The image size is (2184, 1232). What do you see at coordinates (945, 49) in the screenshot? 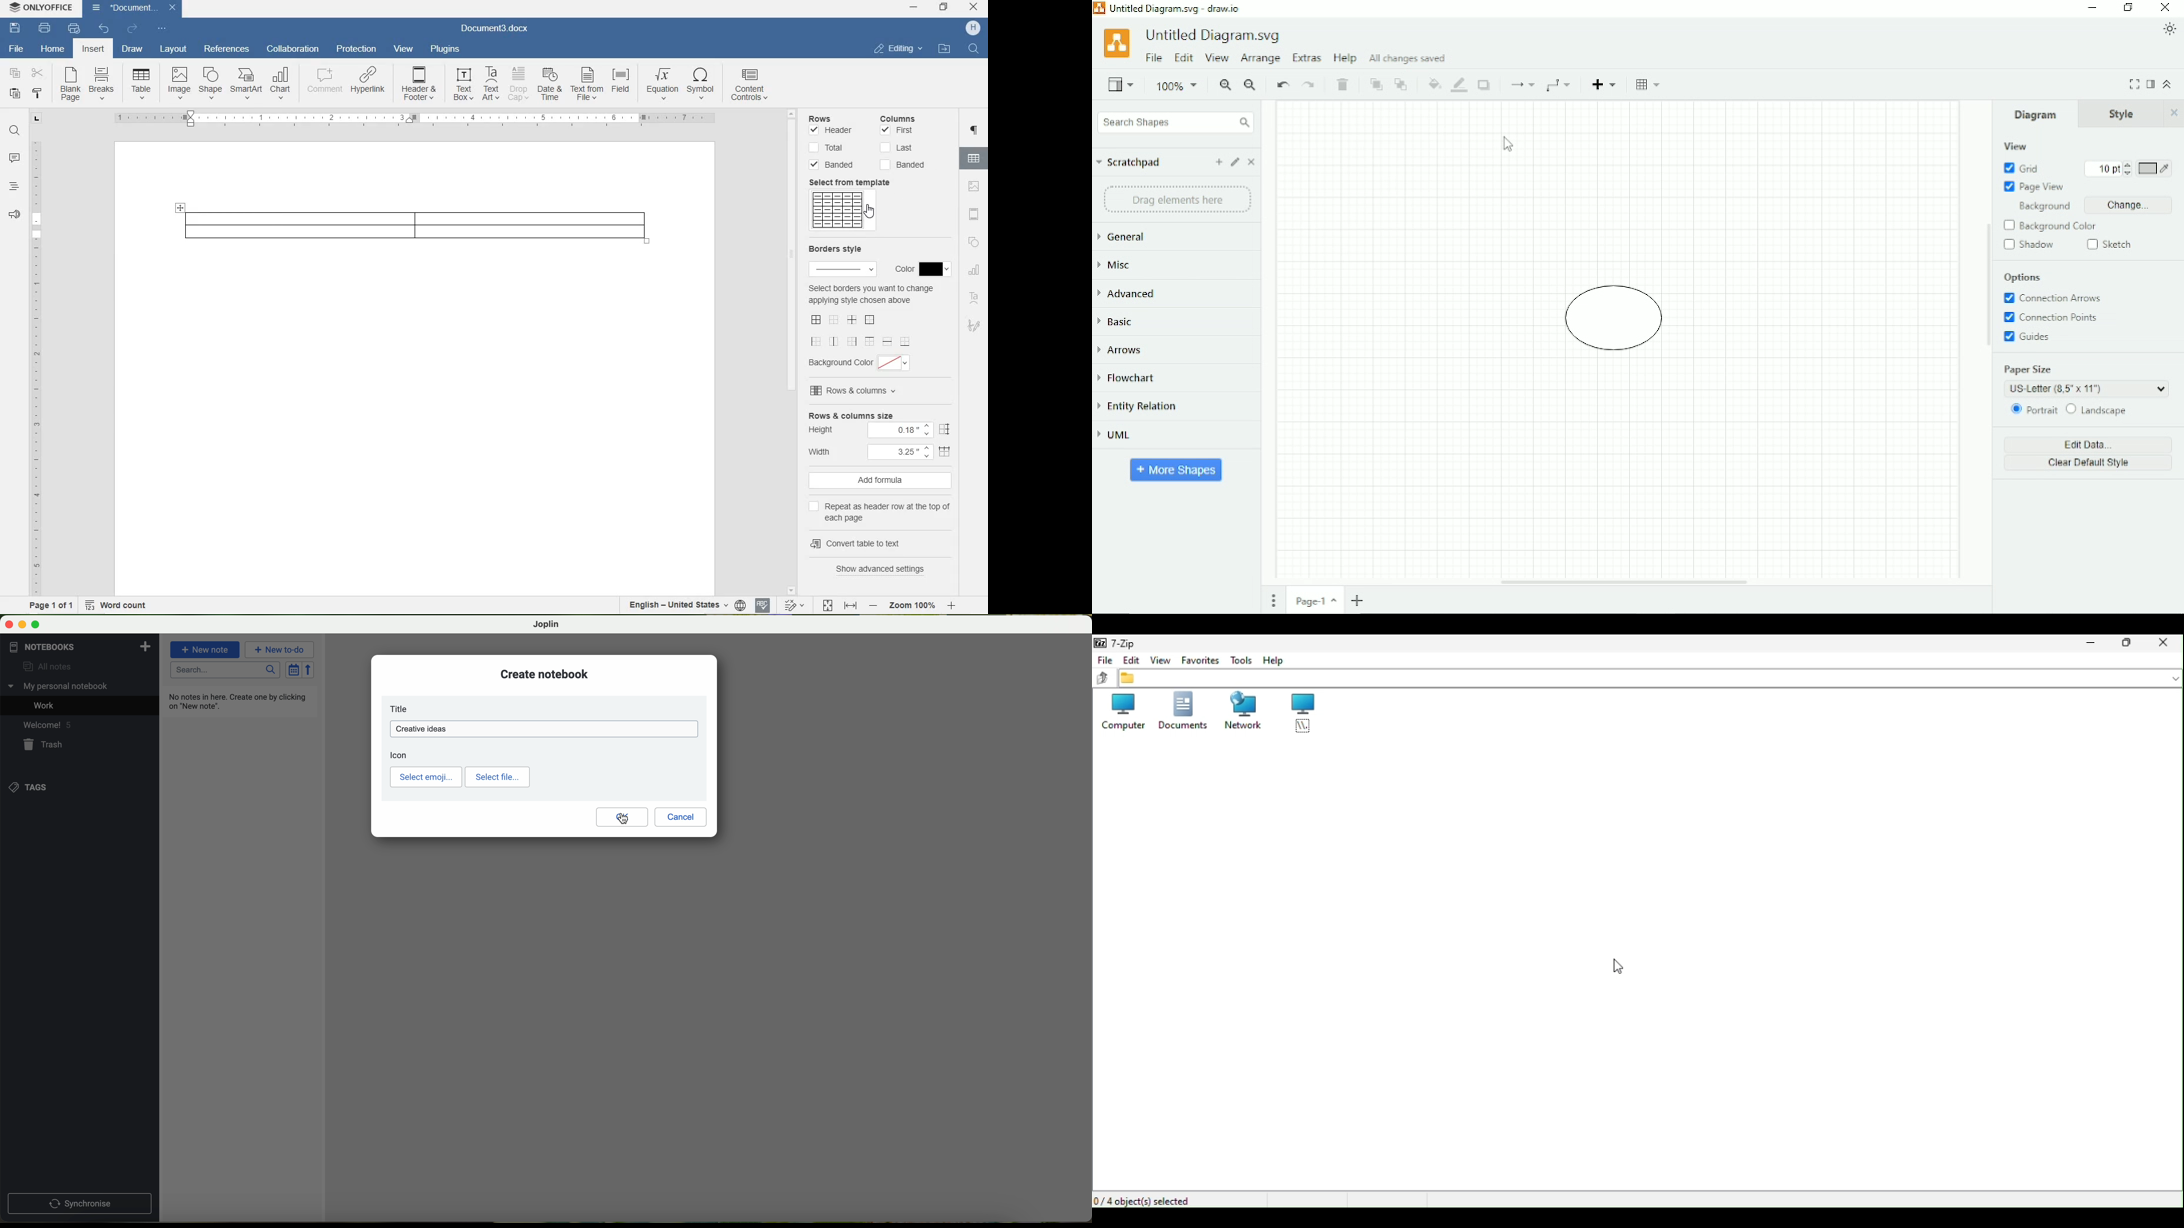
I see `open file location` at bounding box center [945, 49].